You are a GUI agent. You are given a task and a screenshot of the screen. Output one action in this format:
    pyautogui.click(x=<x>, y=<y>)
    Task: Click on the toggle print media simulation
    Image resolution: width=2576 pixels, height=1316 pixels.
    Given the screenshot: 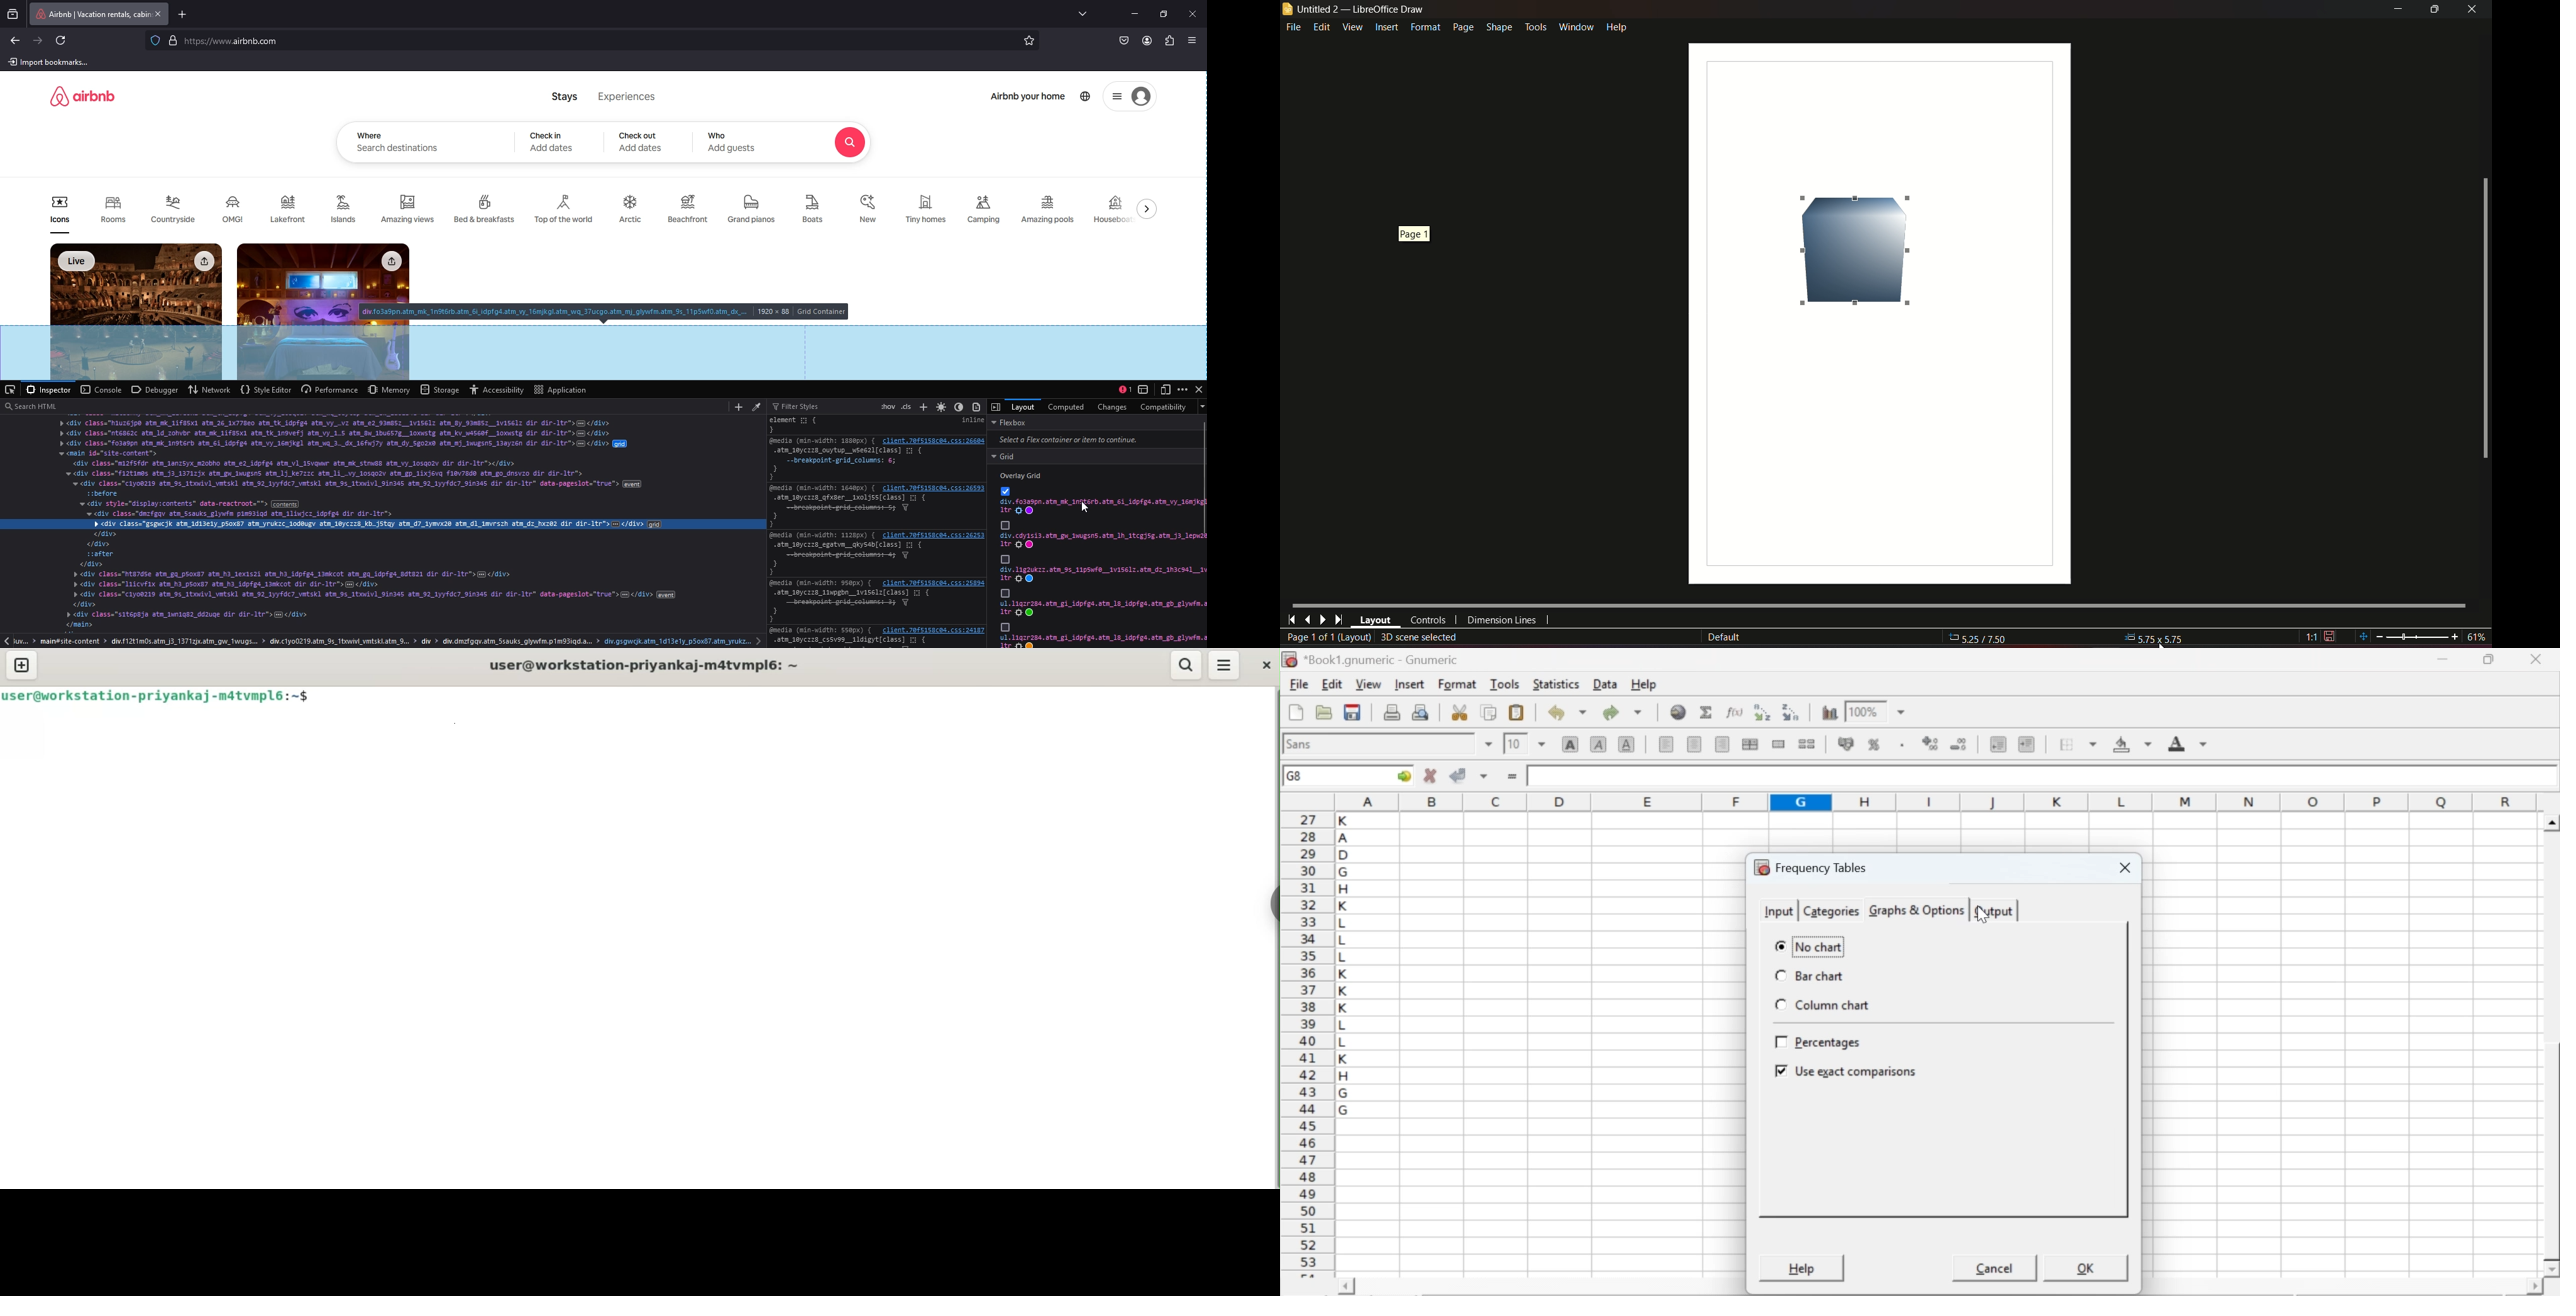 What is the action you would take?
    pyautogui.click(x=979, y=405)
    